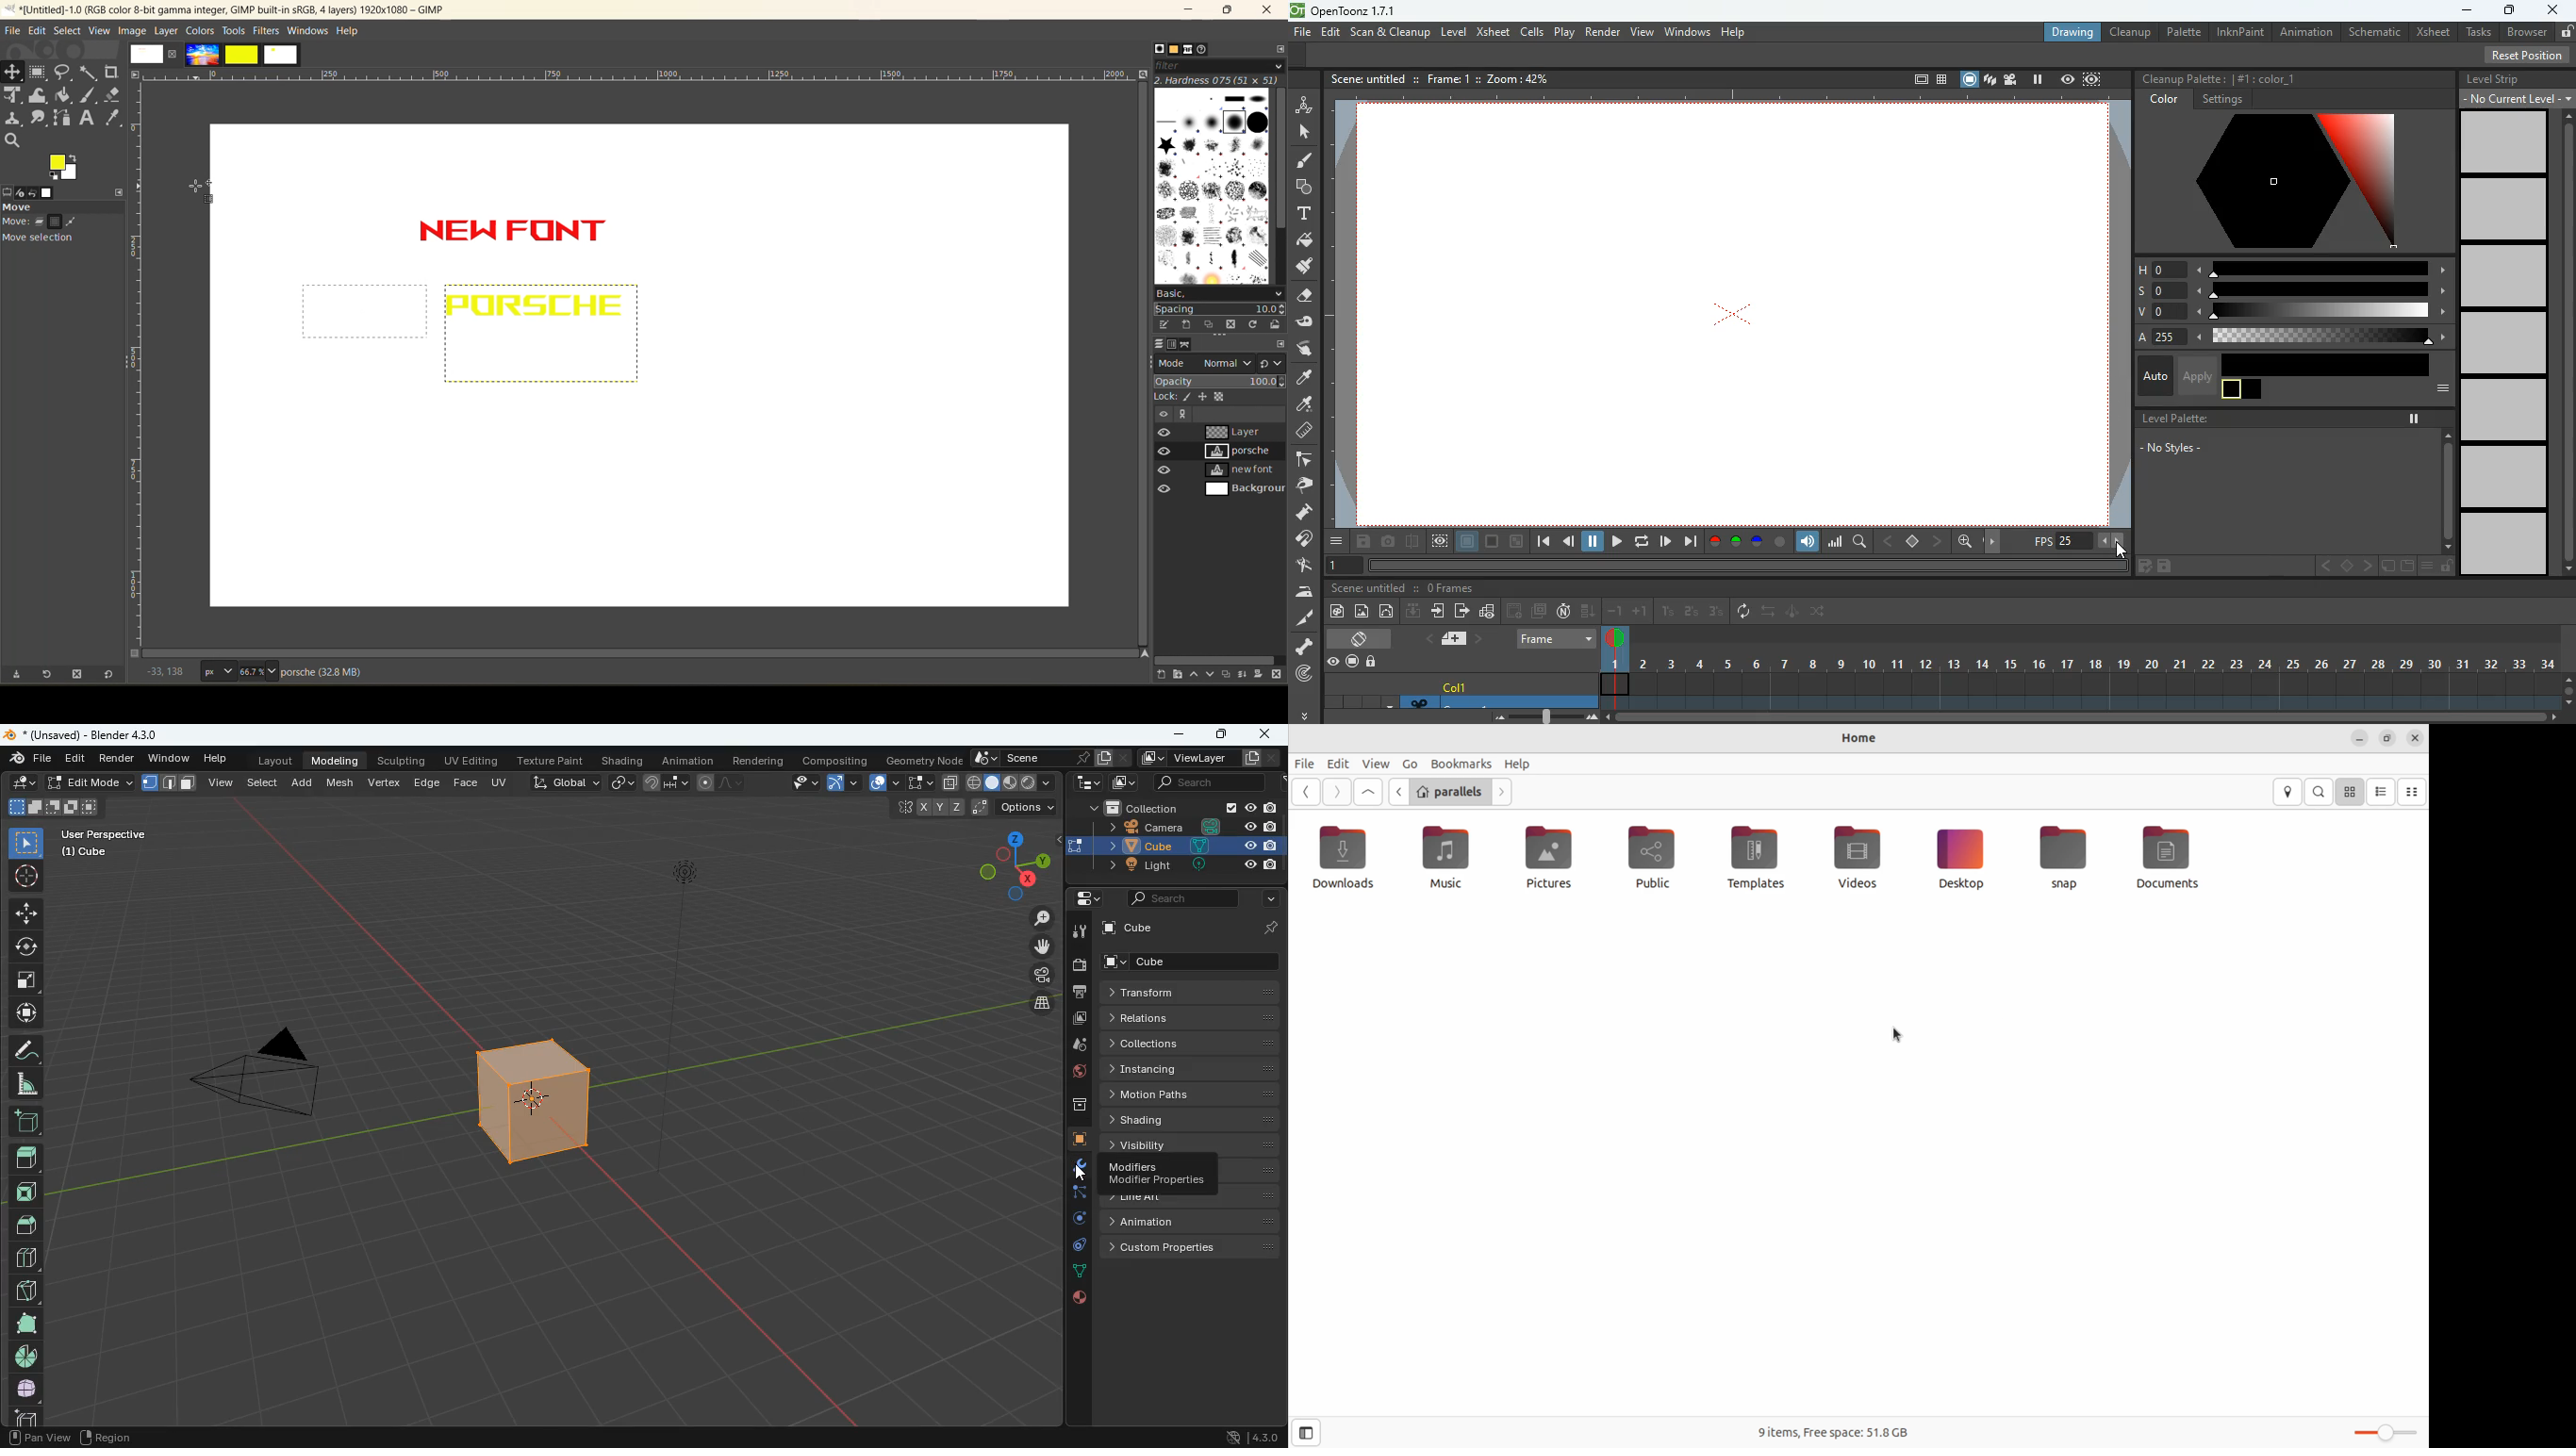 This screenshot has width=2576, height=1456. What do you see at coordinates (66, 33) in the screenshot?
I see `select` at bounding box center [66, 33].